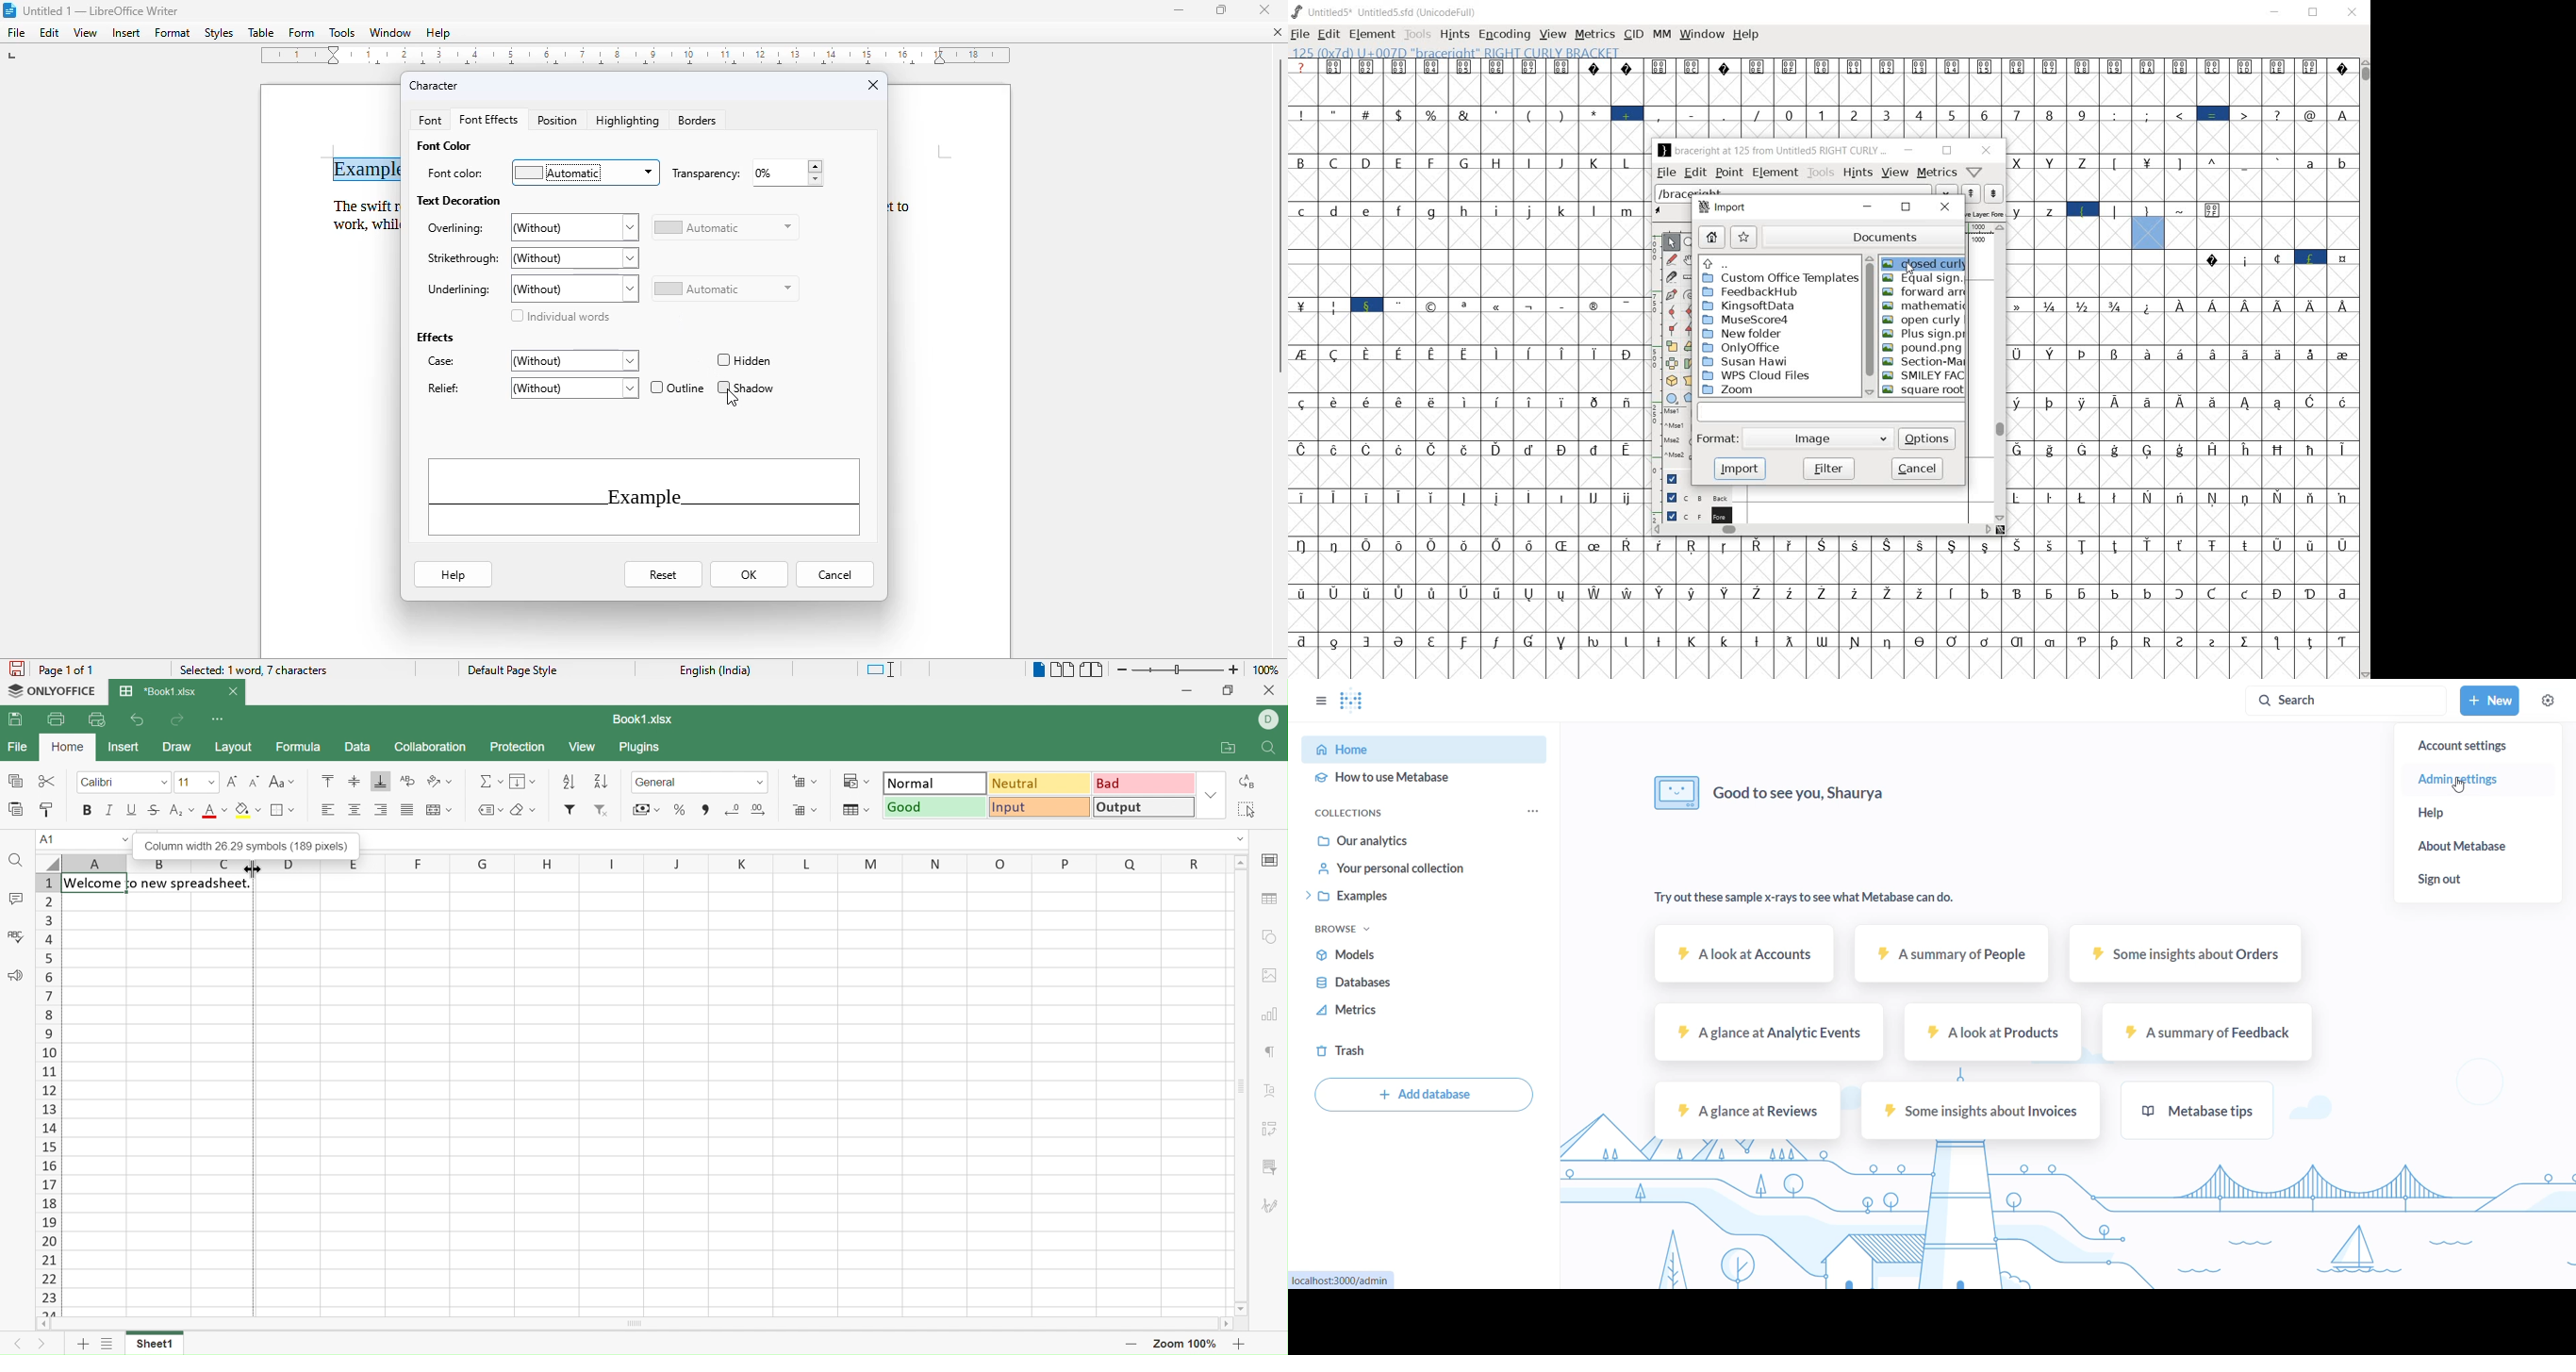  I want to click on Check Spelling, so click(16, 935).